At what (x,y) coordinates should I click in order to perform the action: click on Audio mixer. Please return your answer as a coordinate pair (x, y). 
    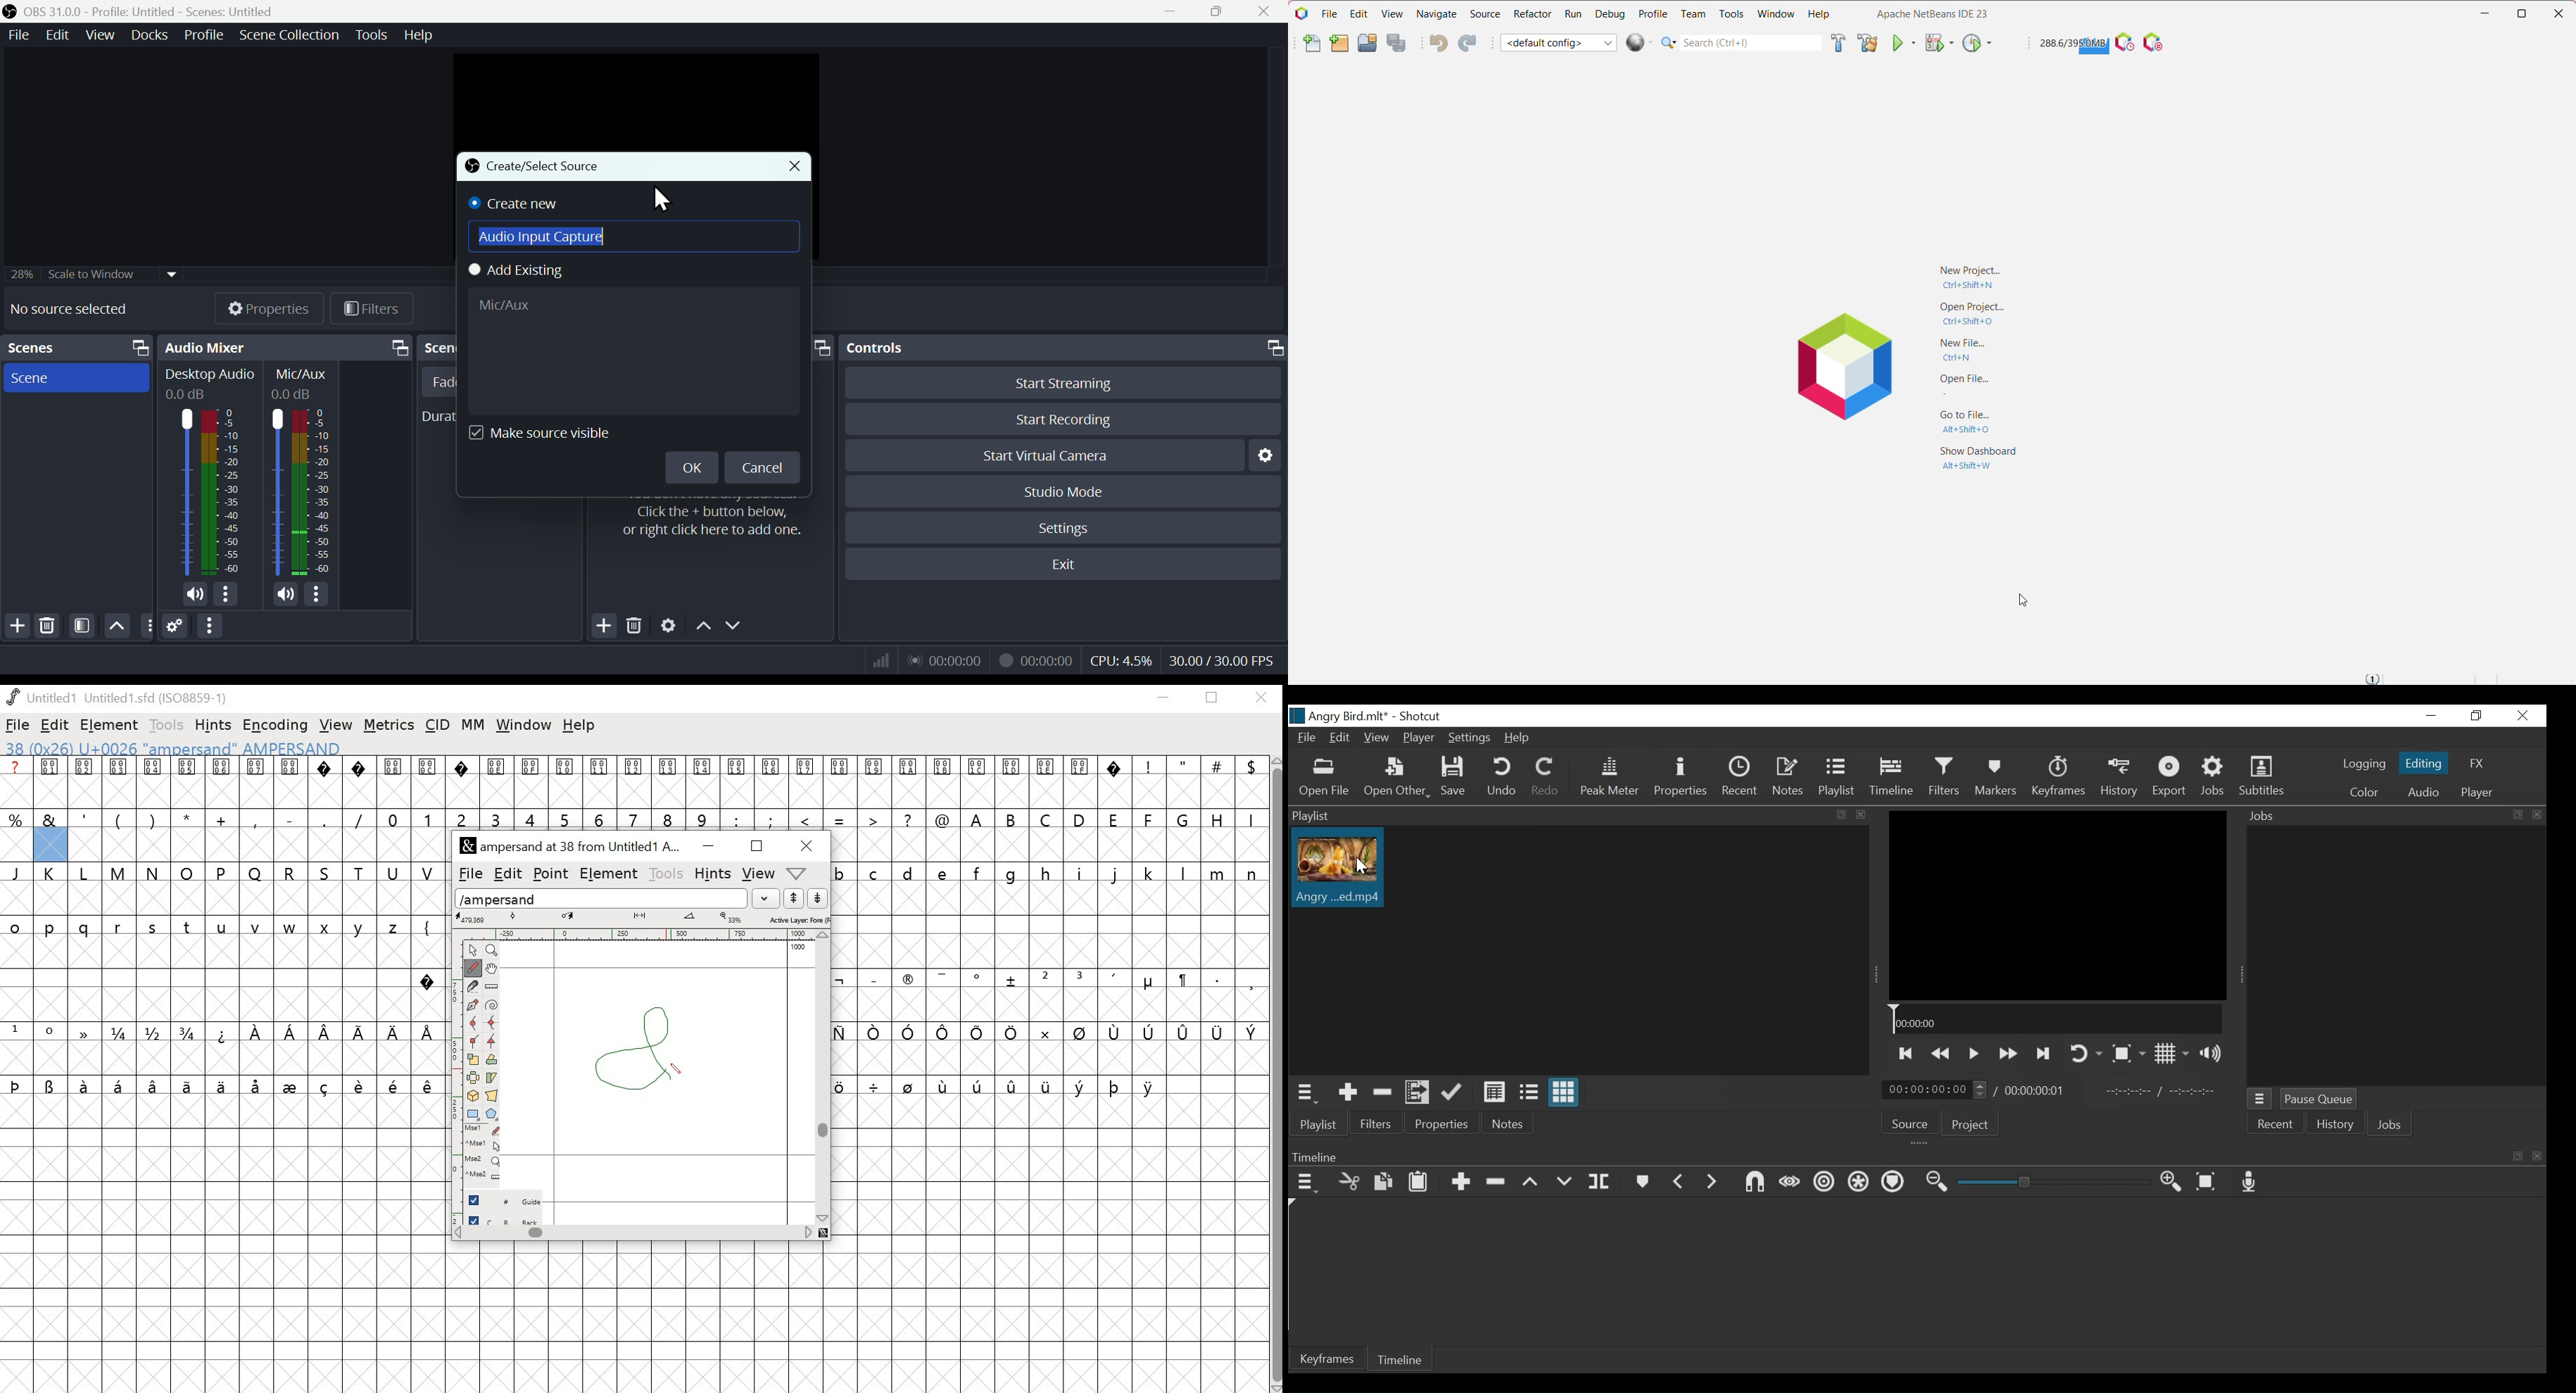
    Looking at the image, I should click on (282, 348).